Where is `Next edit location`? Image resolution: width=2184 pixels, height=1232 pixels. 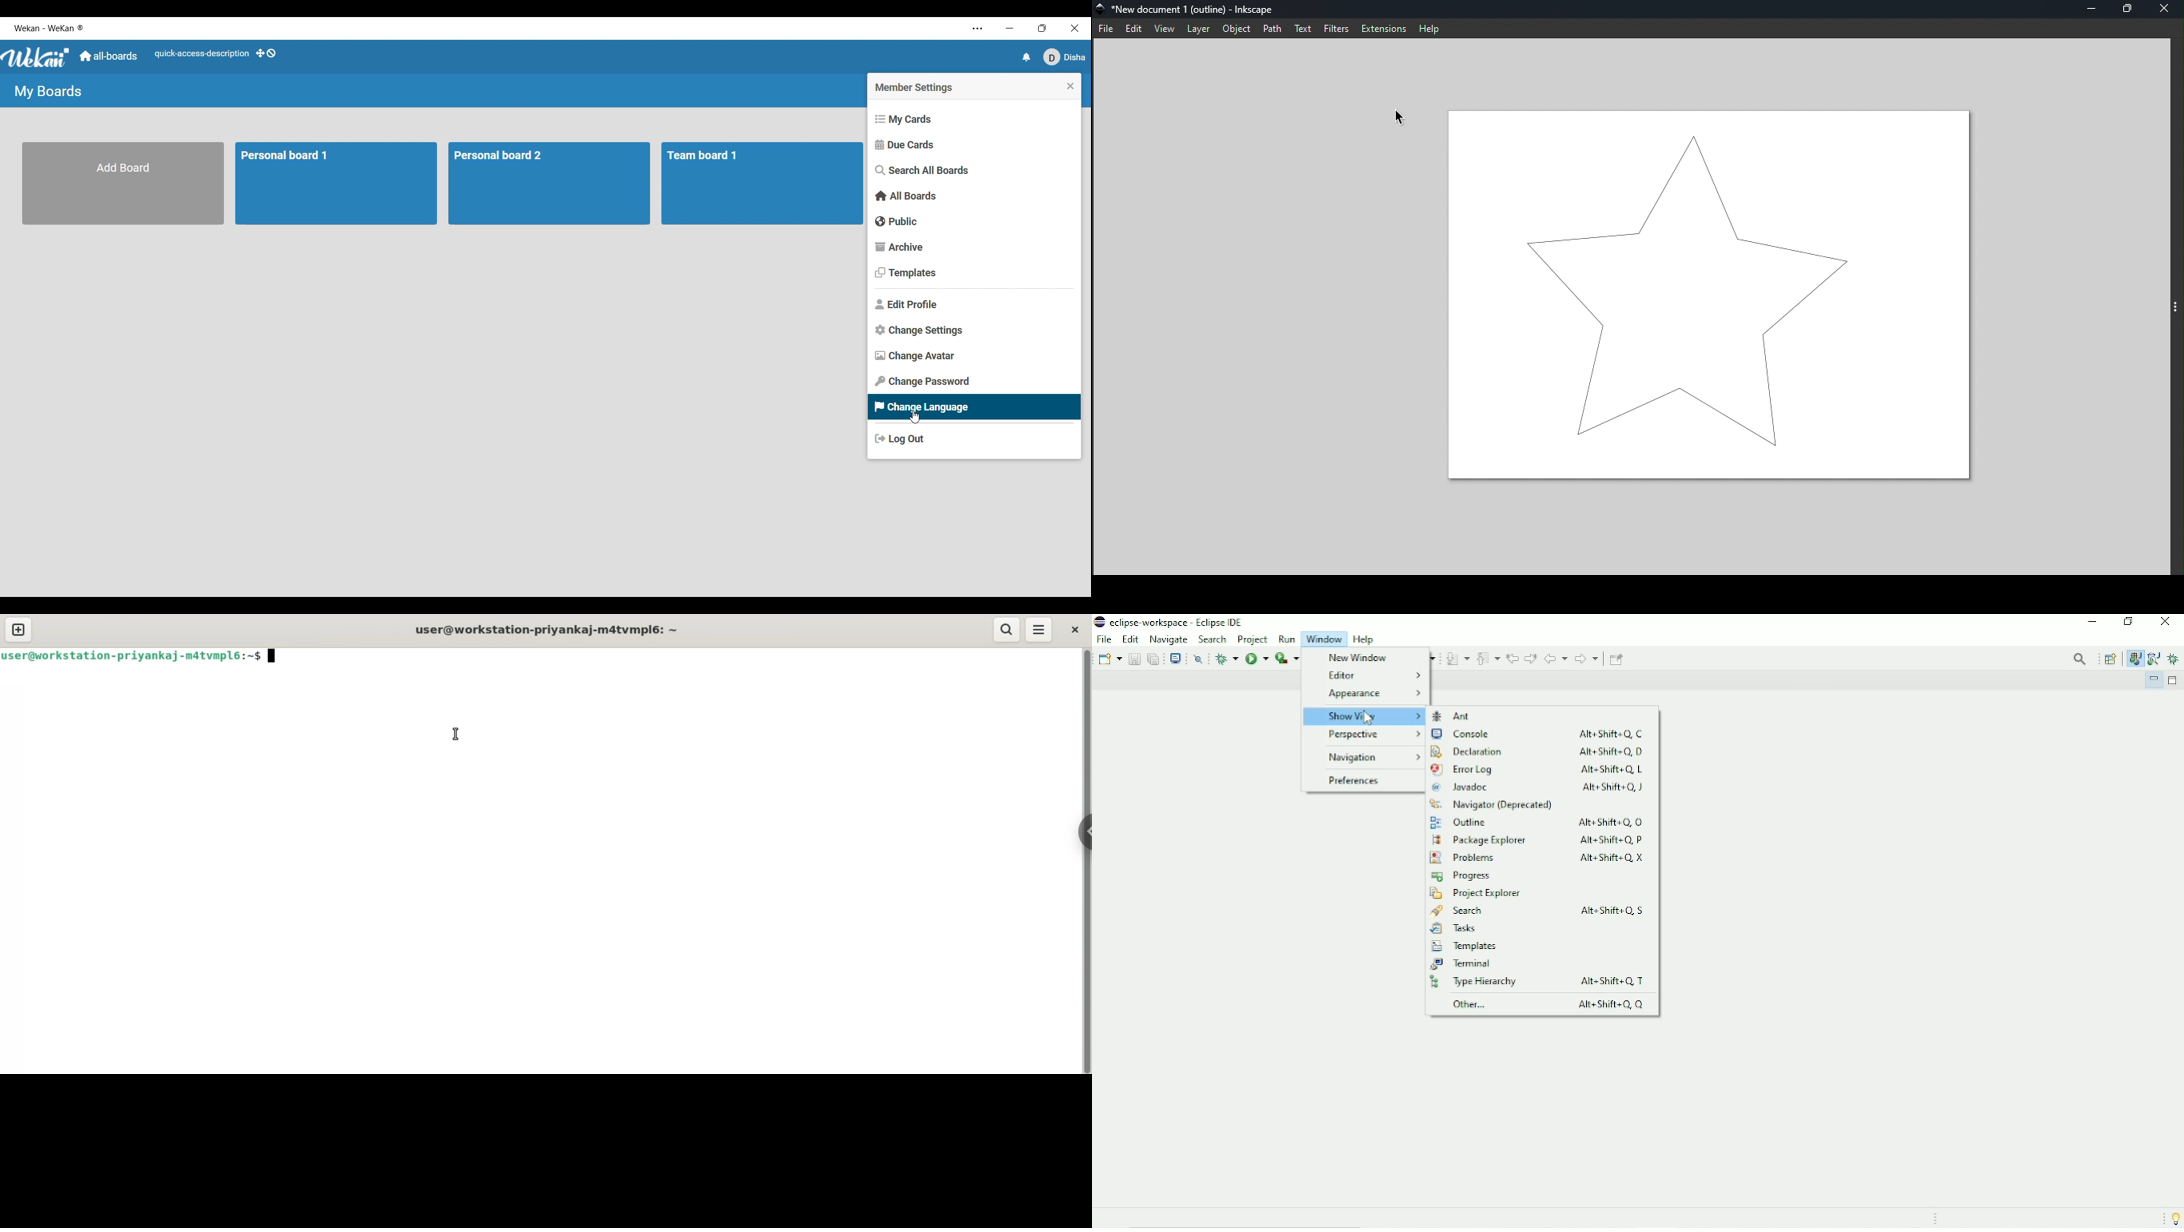
Next edit location is located at coordinates (1530, 658).